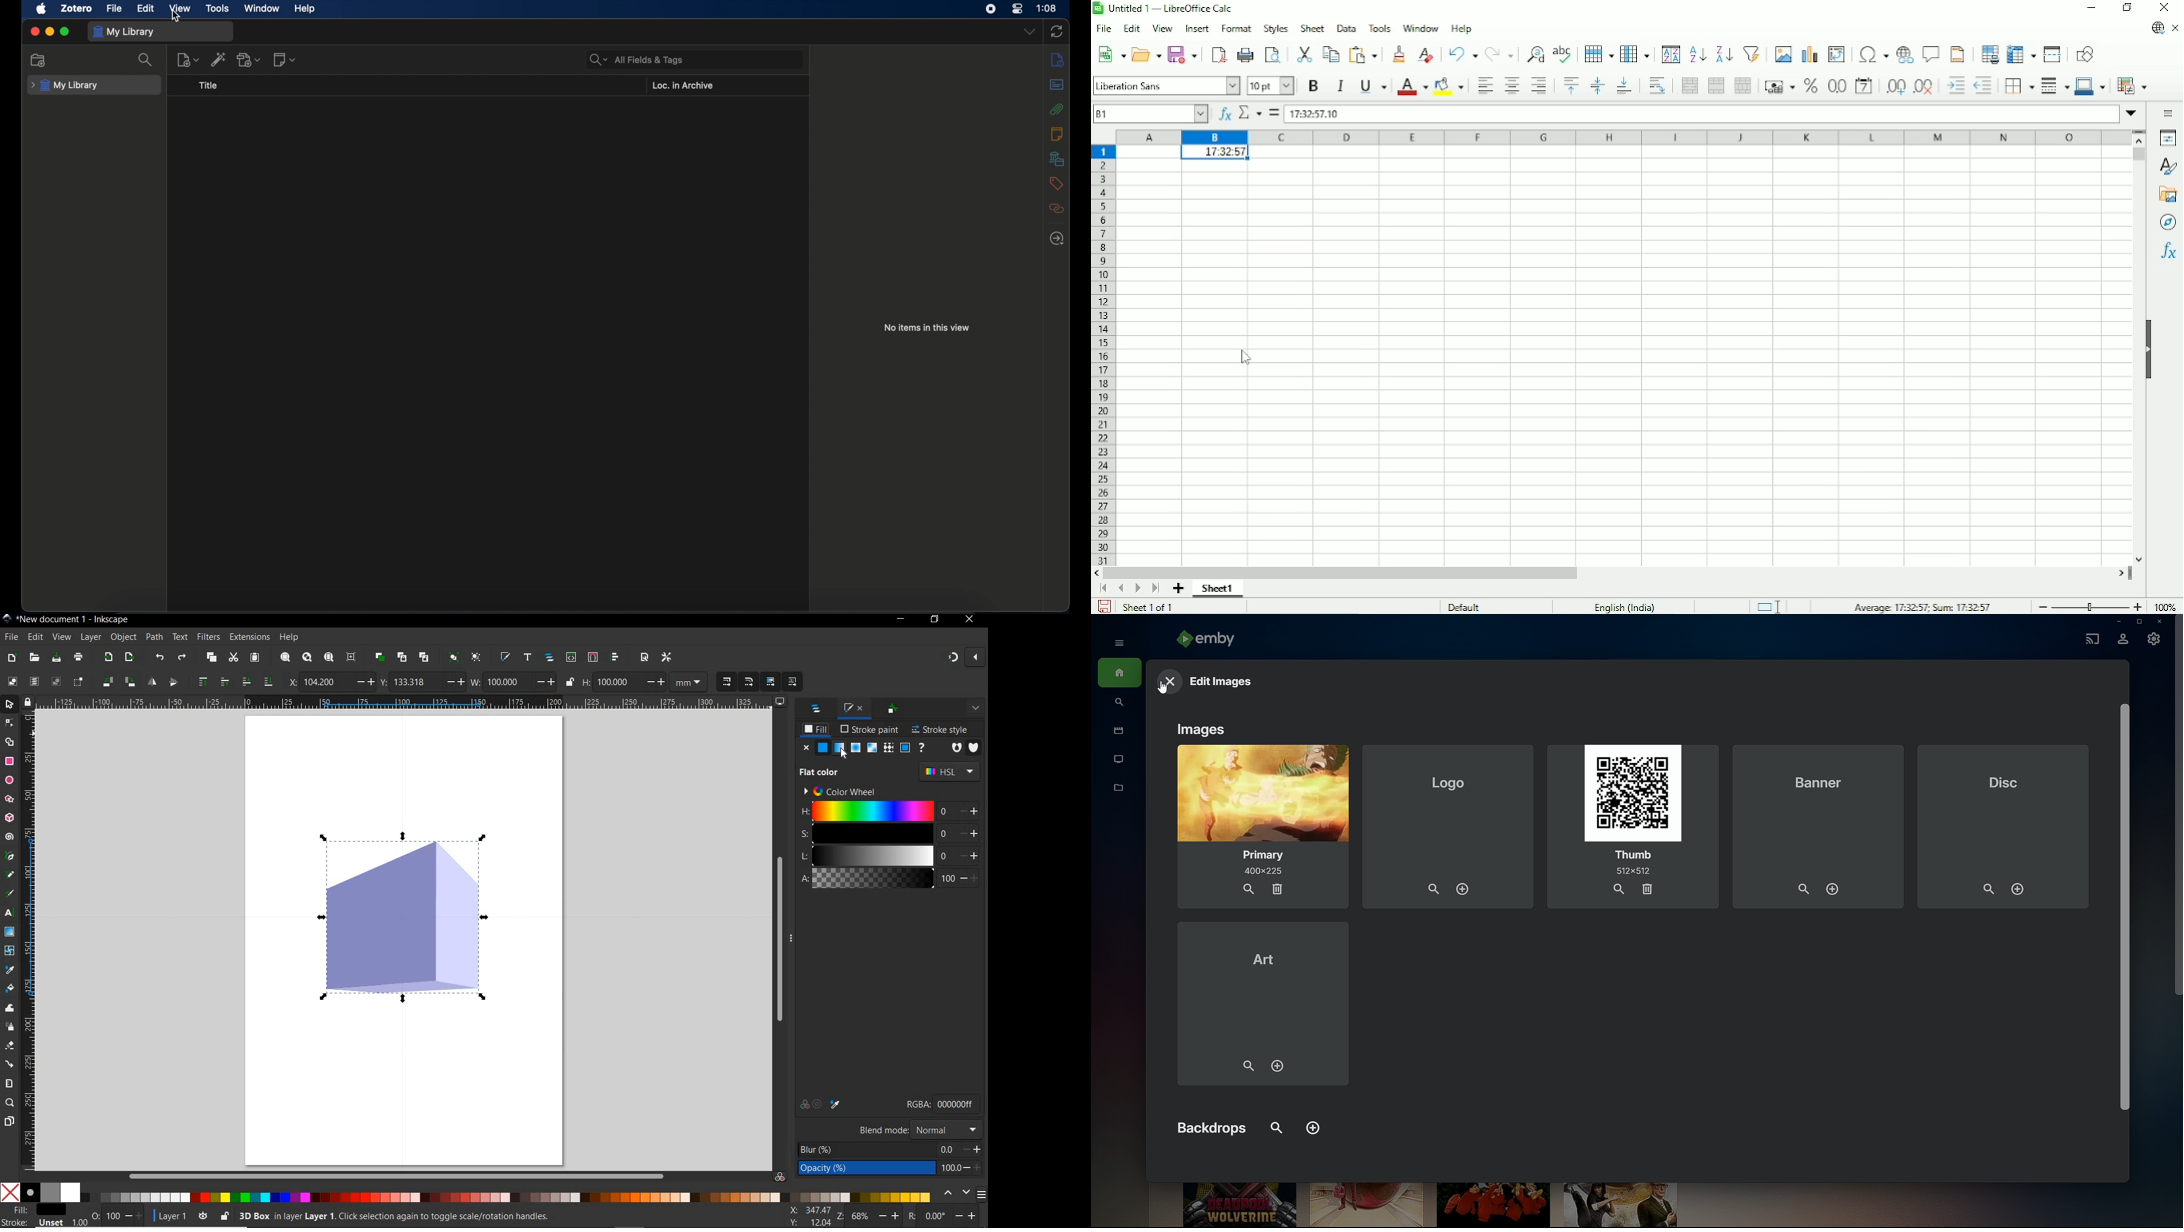 The image size is (2184, 1232). I want to click on Auto filter, so click(1750, 54).